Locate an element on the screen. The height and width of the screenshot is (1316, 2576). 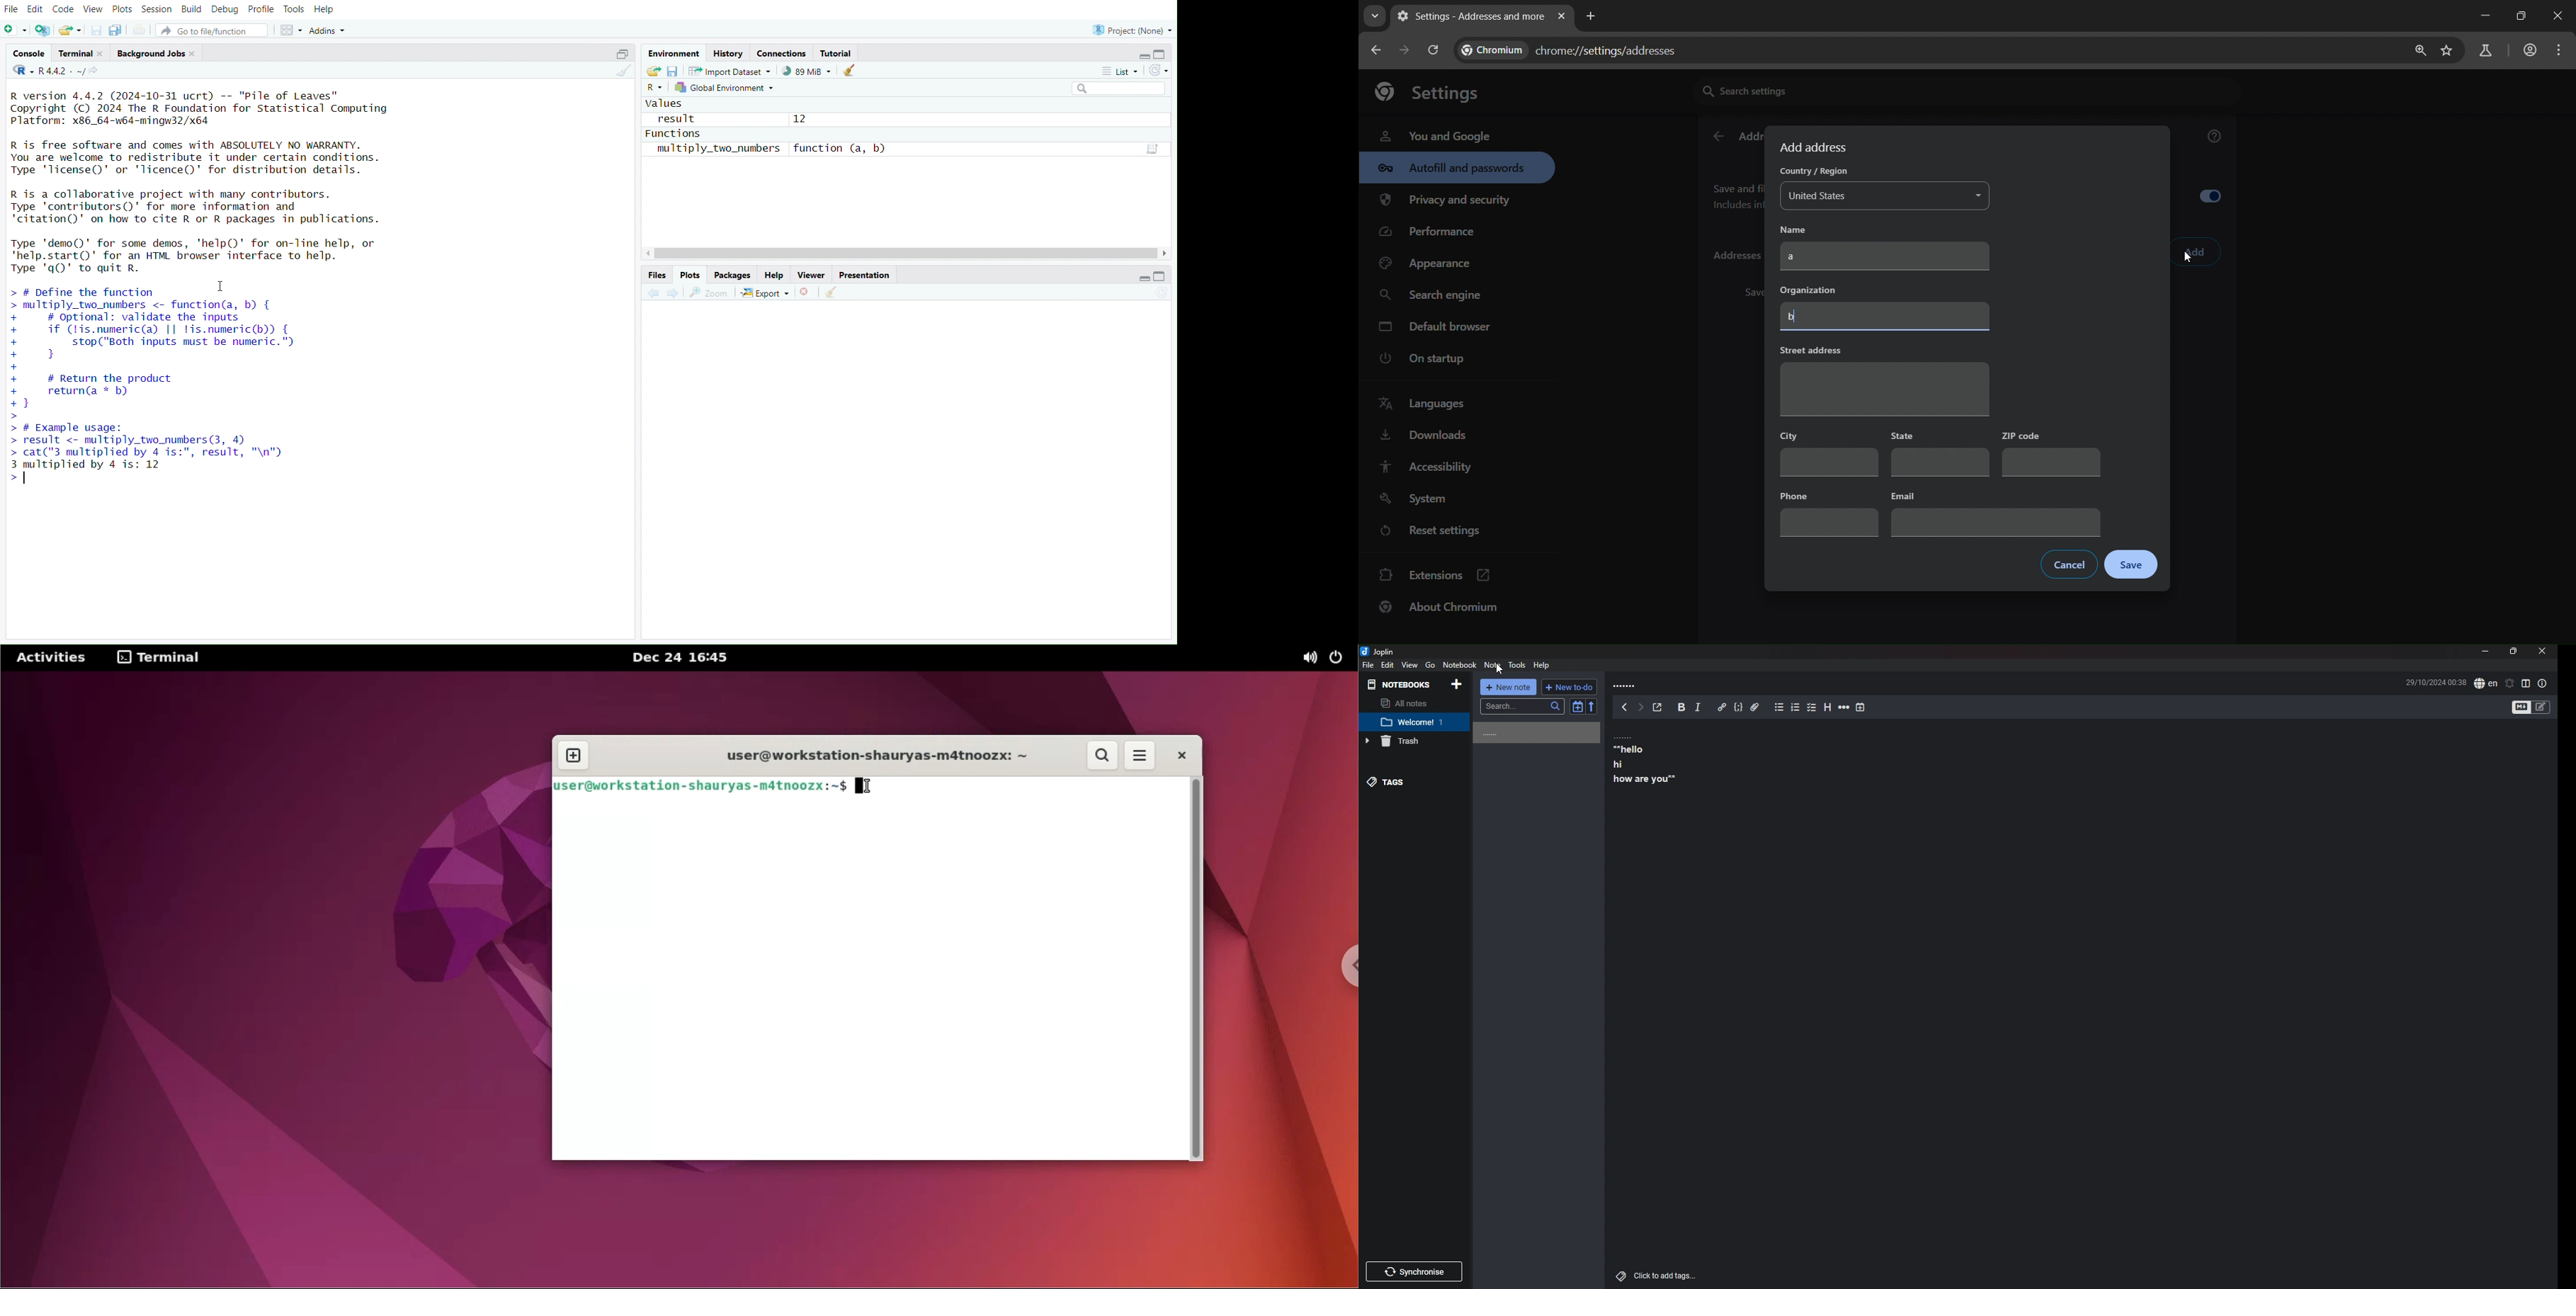
Clear console (Ctrl +L) is located at coordinates (836, 291).